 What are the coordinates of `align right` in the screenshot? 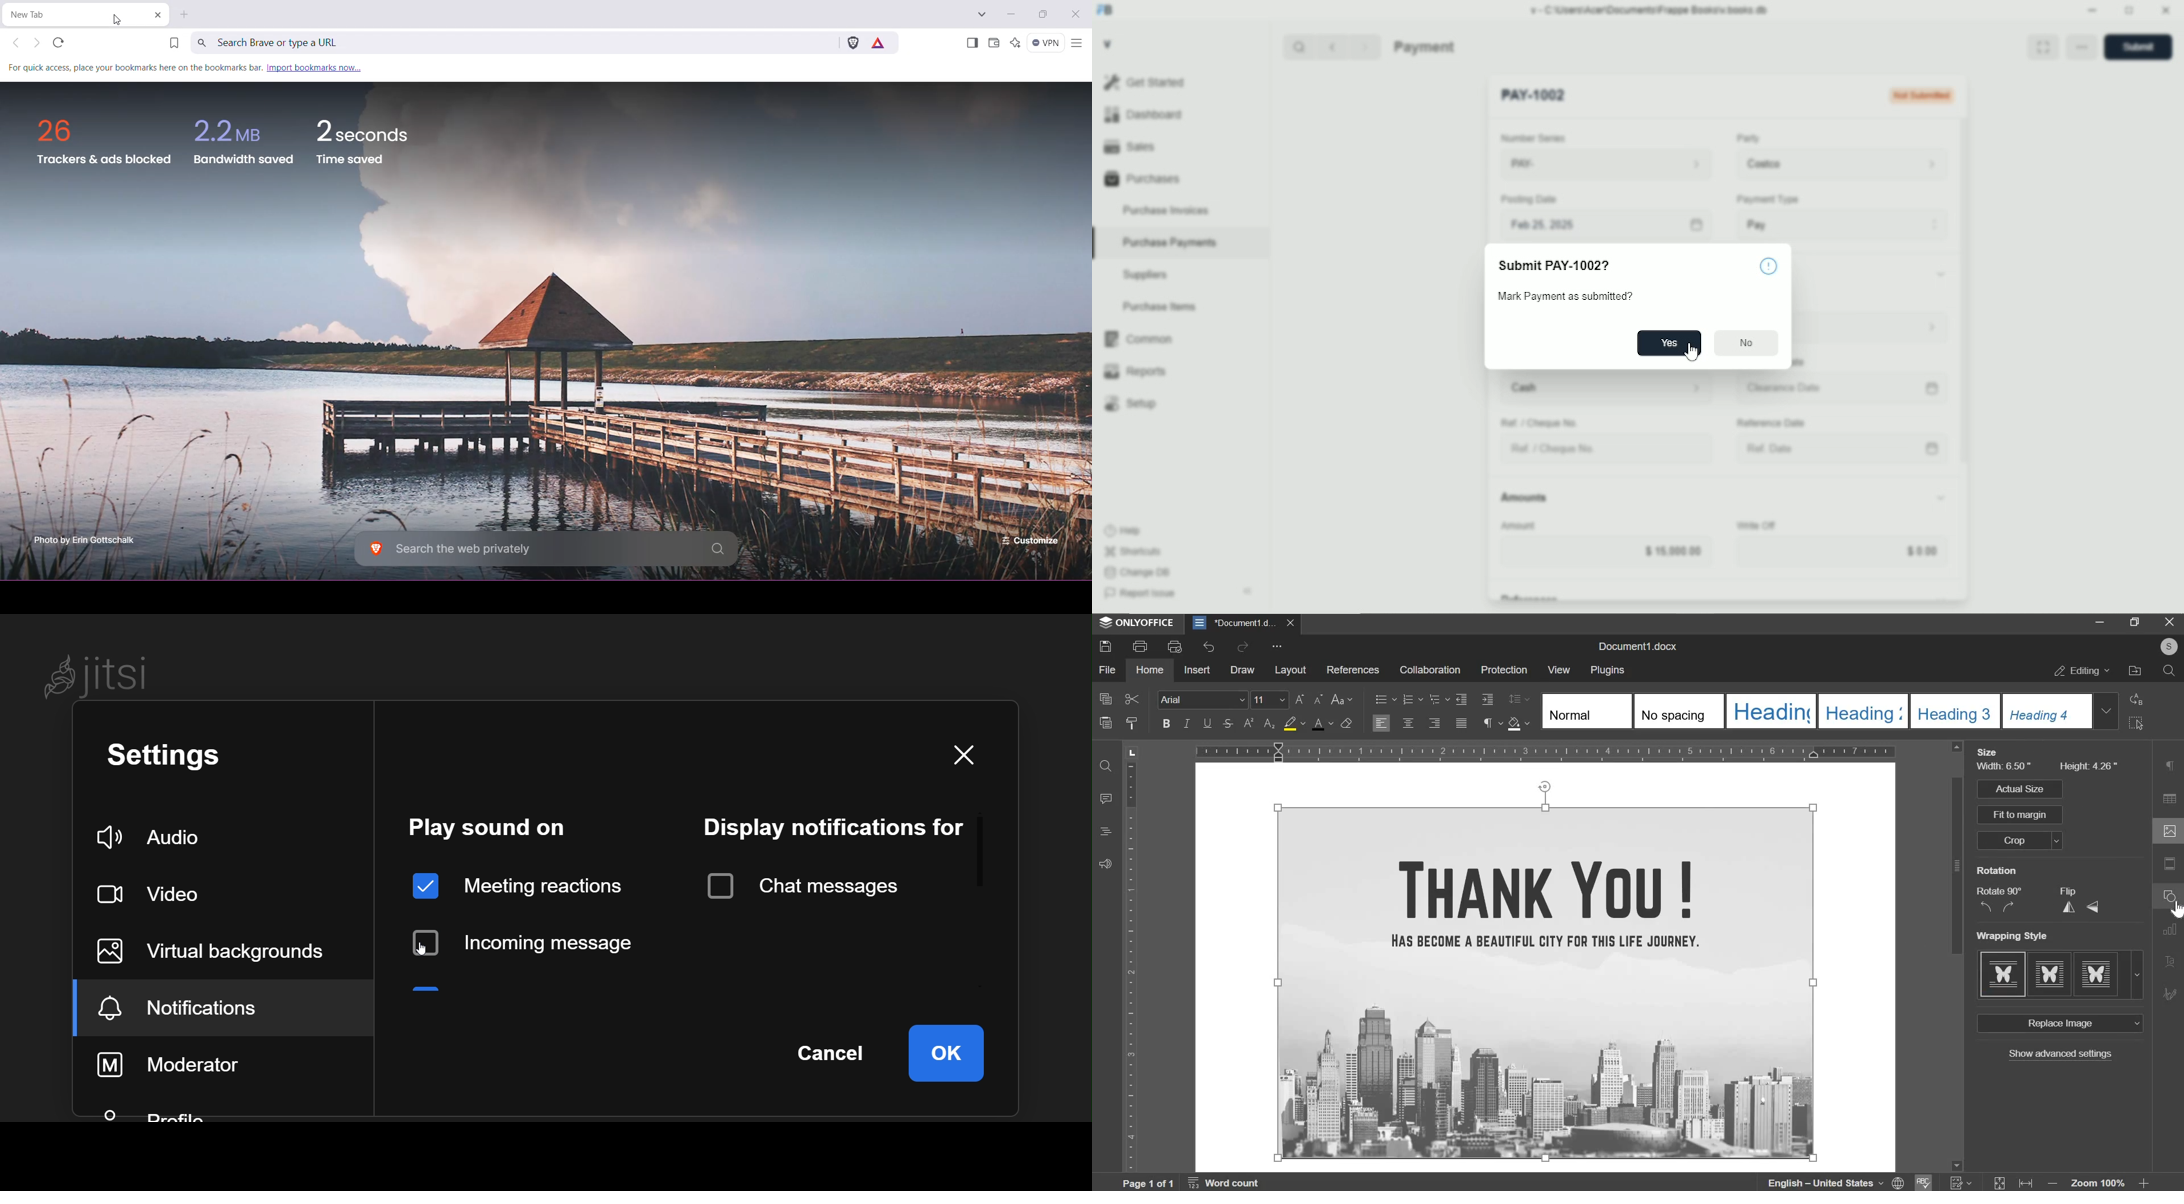 It's located at (1436, 721).